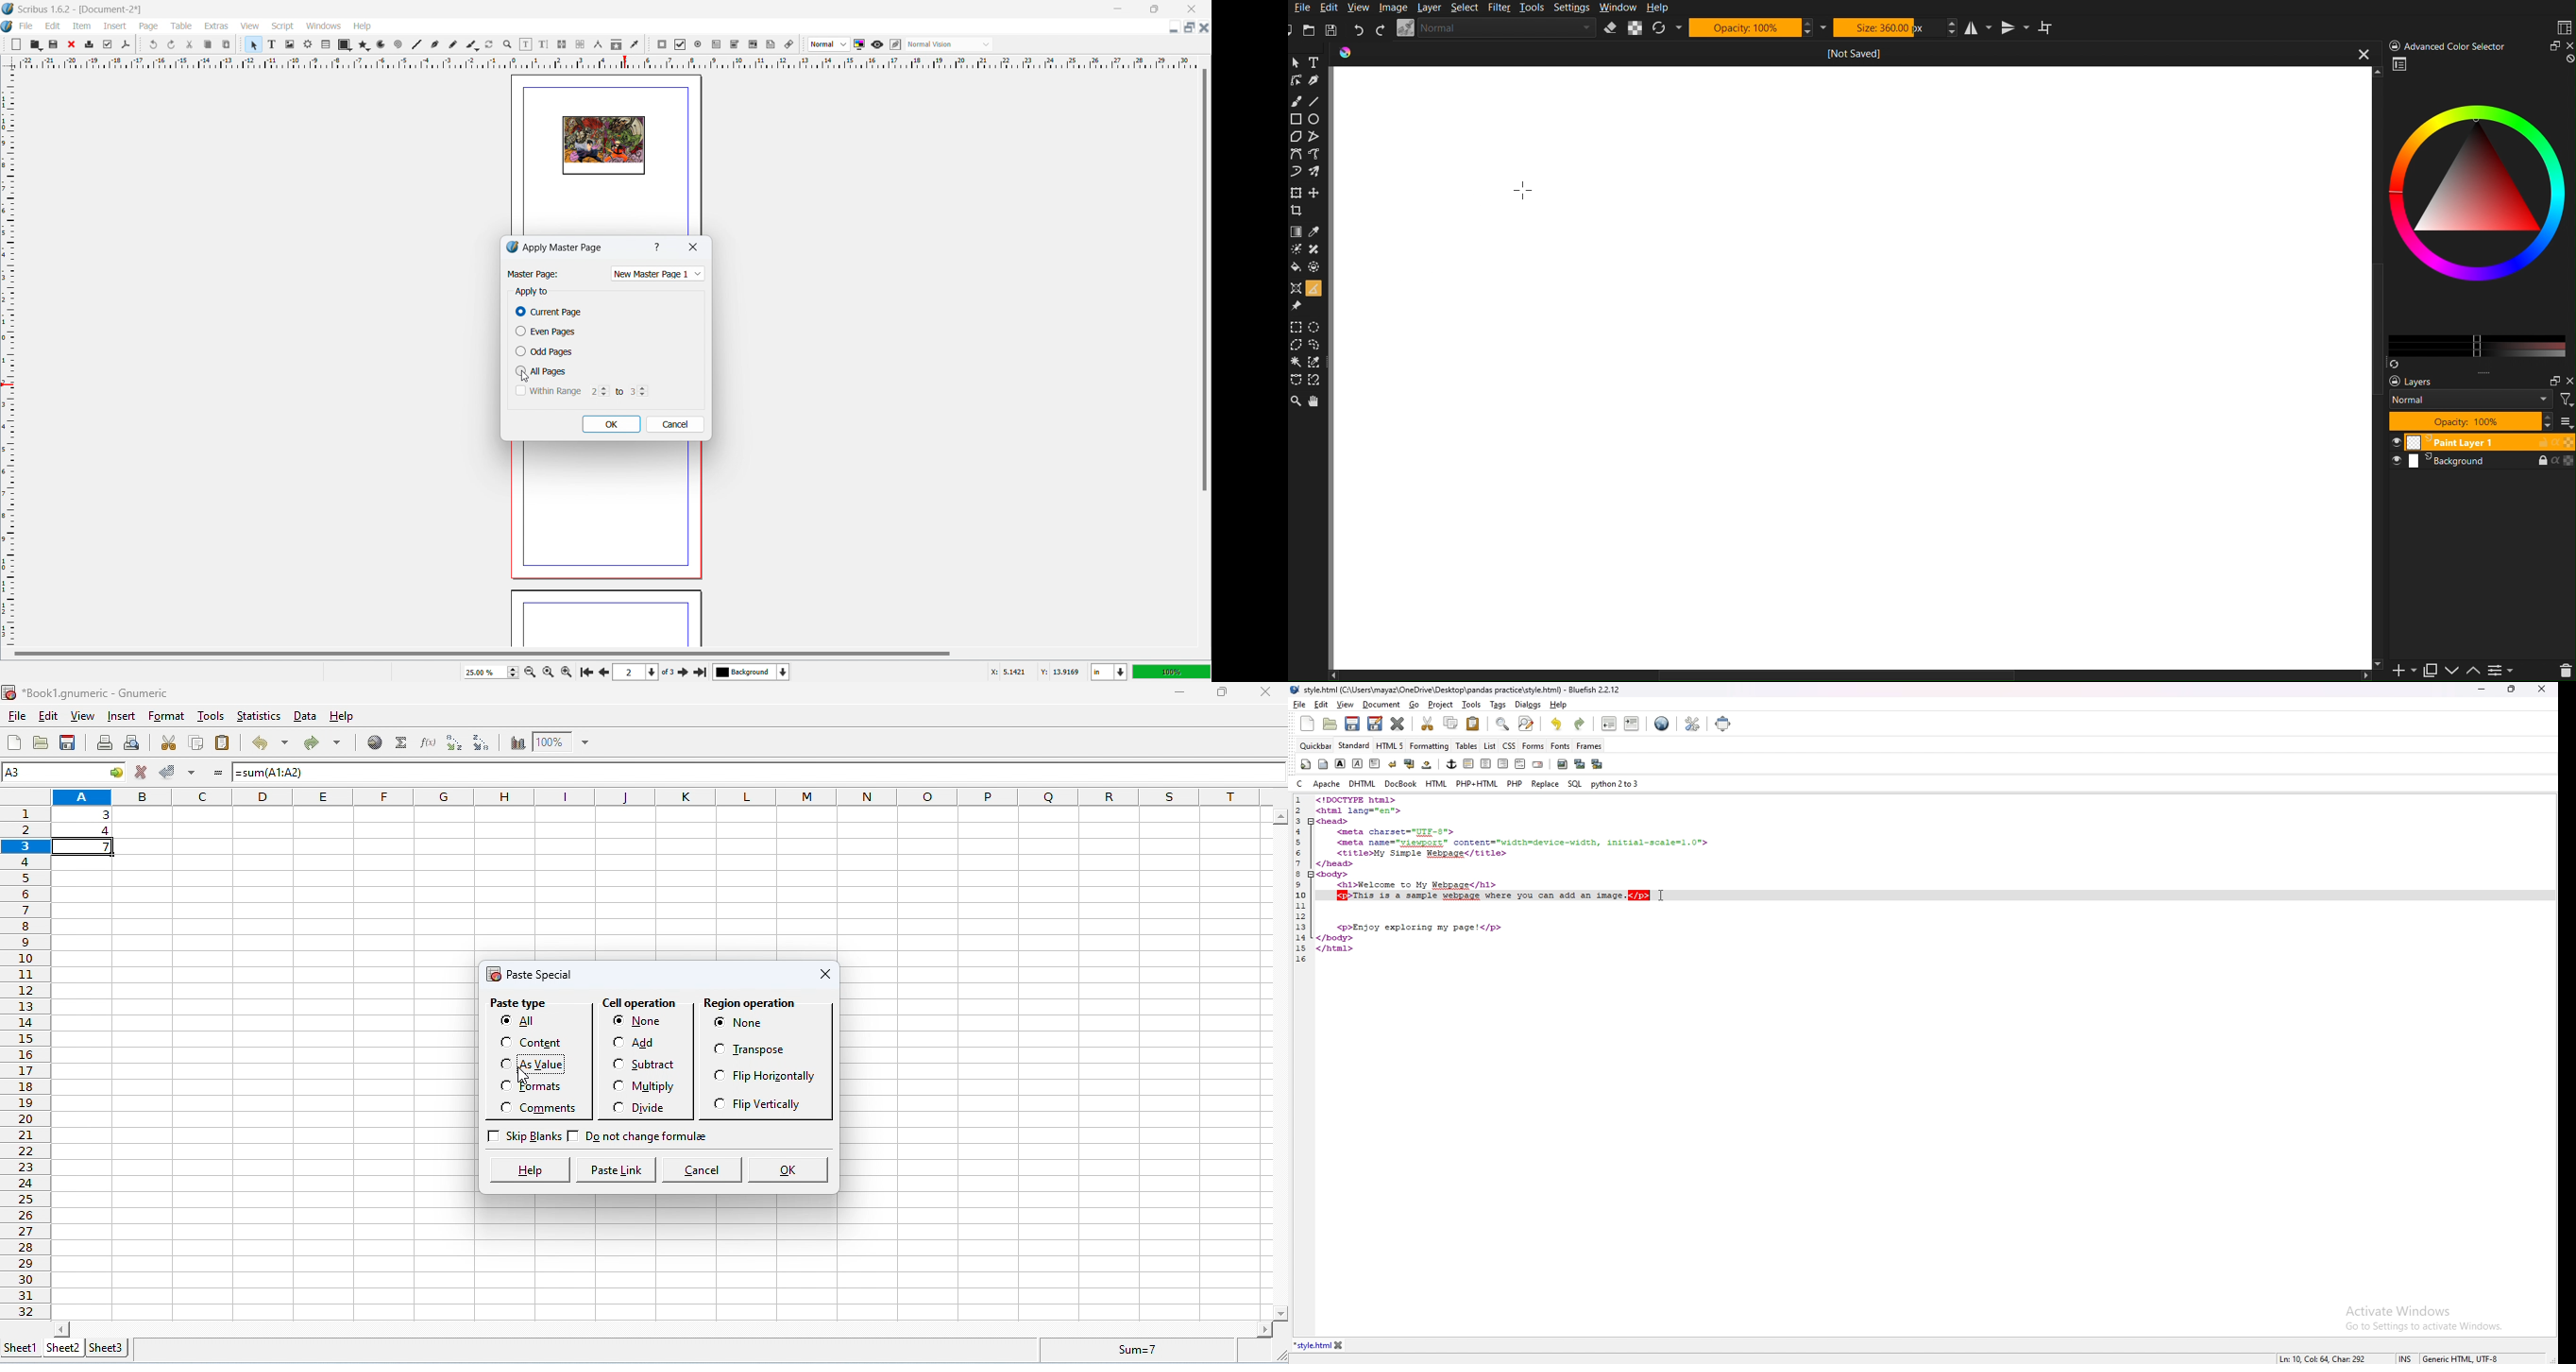 The height and width of the screenshot is (1372, 2576). I want to click on Checkbox, so click(616, 1107).